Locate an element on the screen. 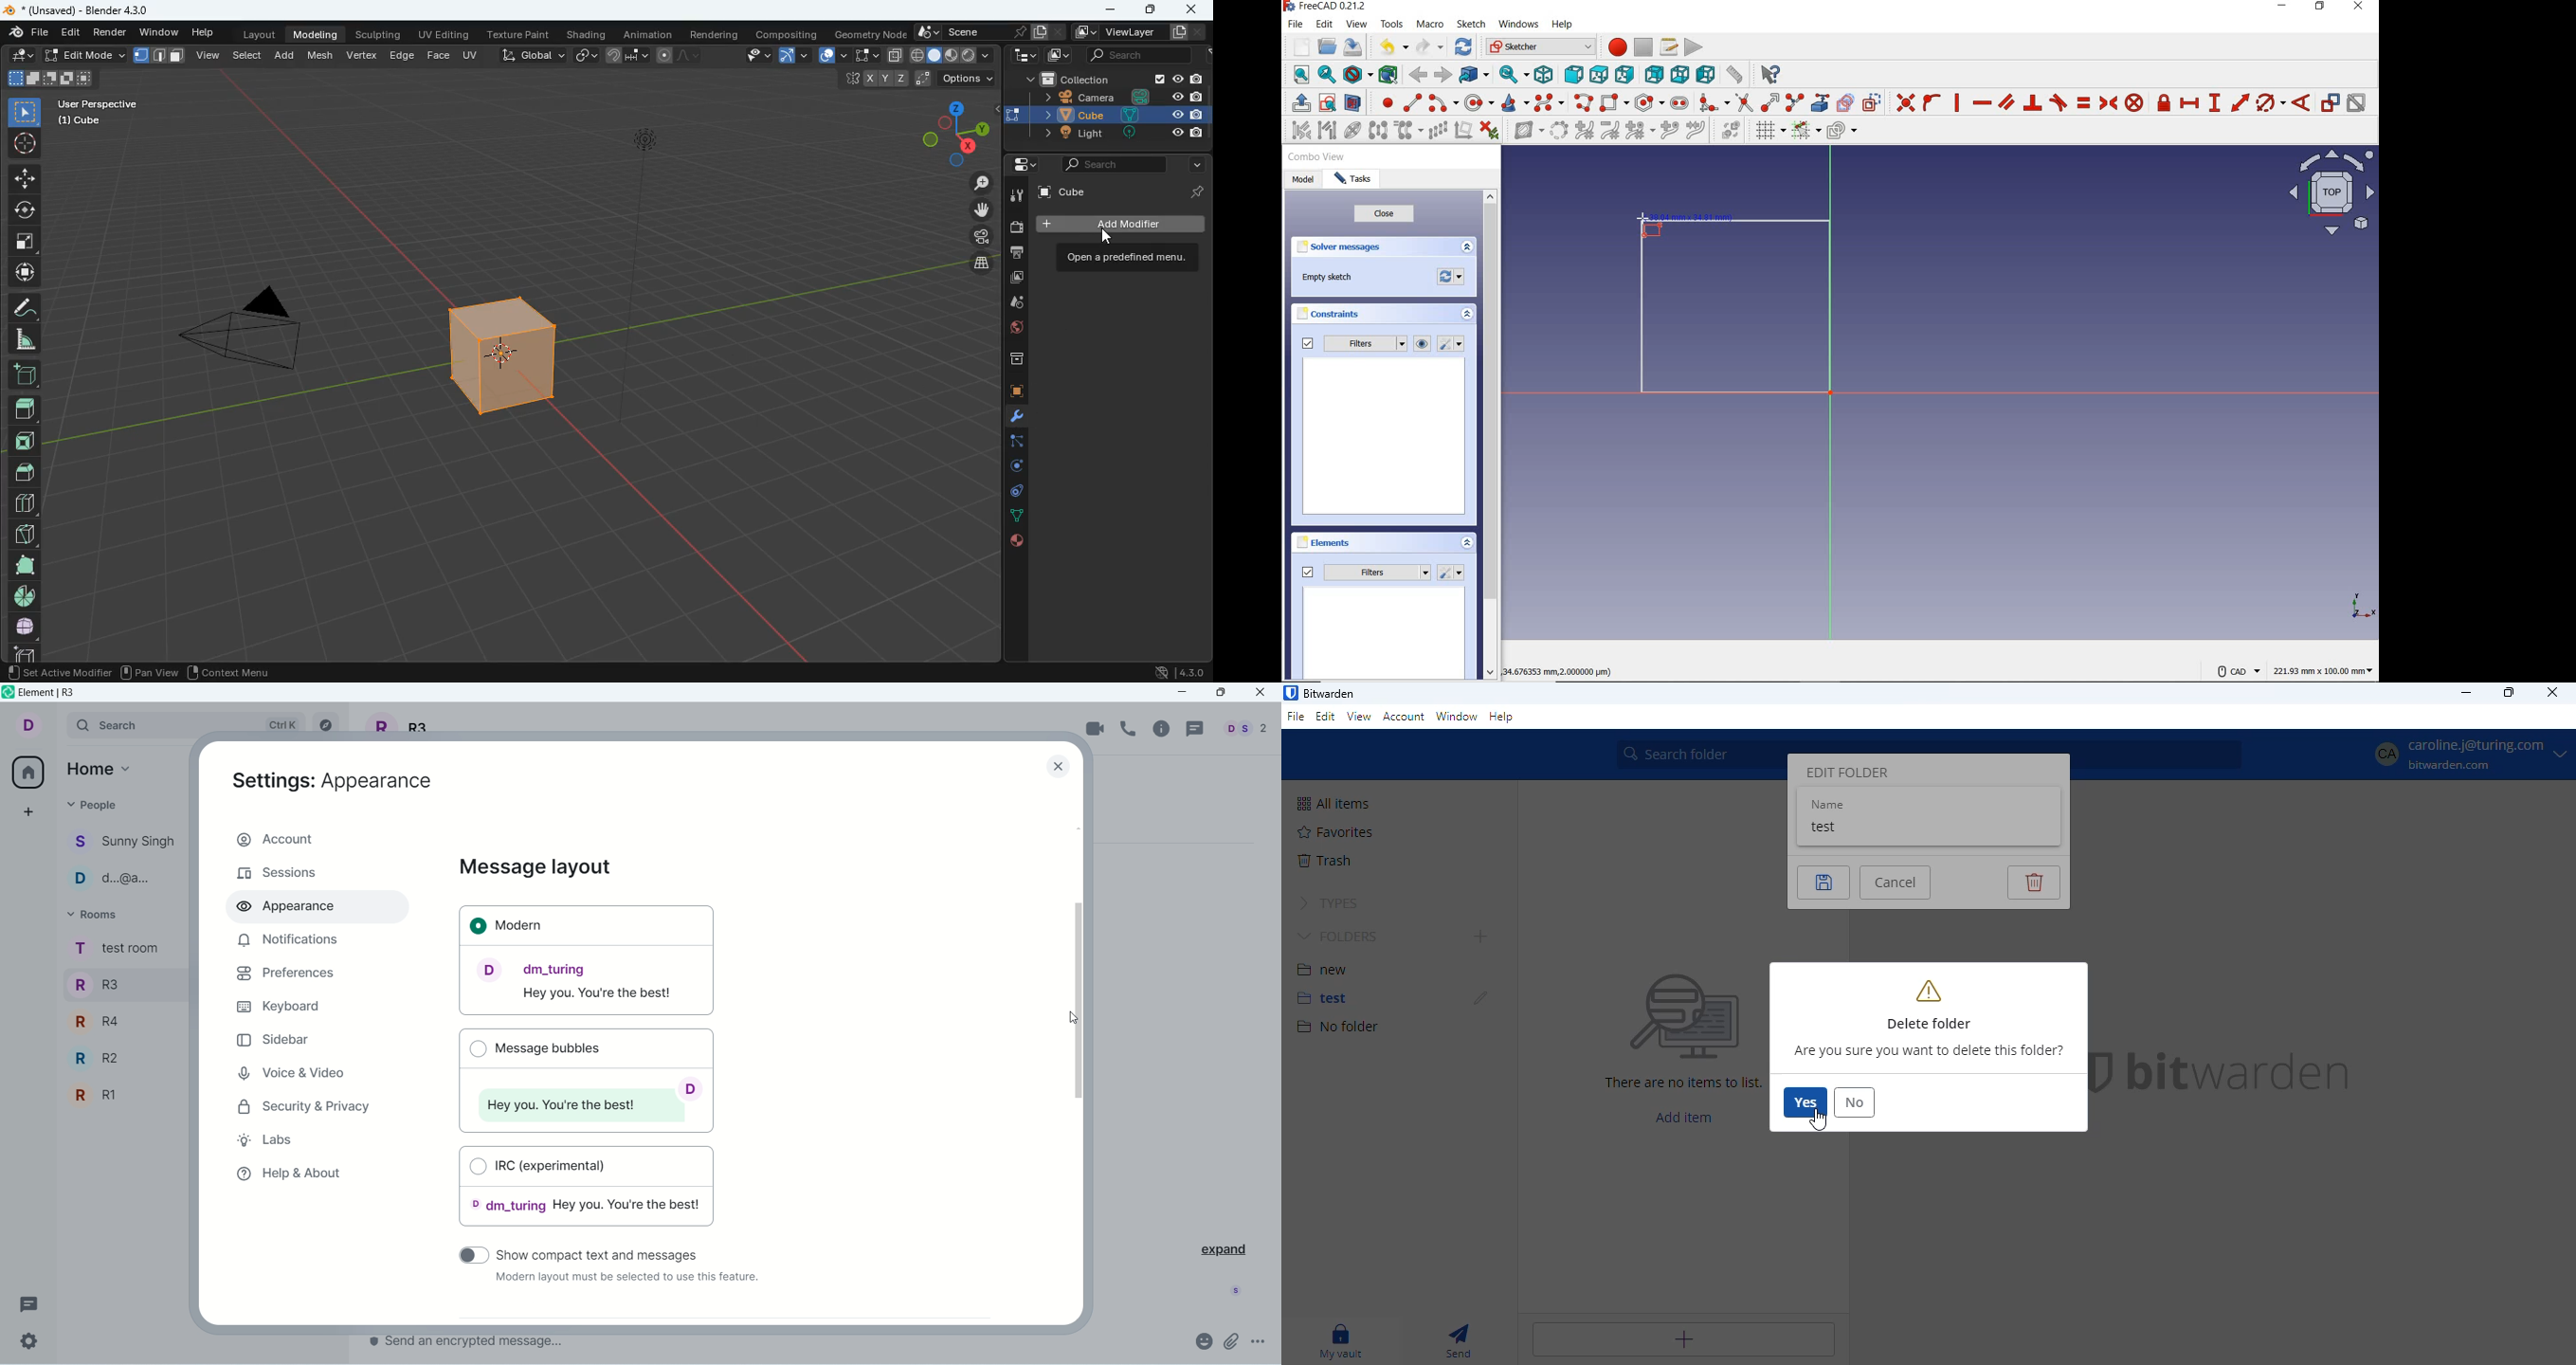 The width and height of the screenshot is (2576, 1372). rooms is located at coordinates (95, 914).